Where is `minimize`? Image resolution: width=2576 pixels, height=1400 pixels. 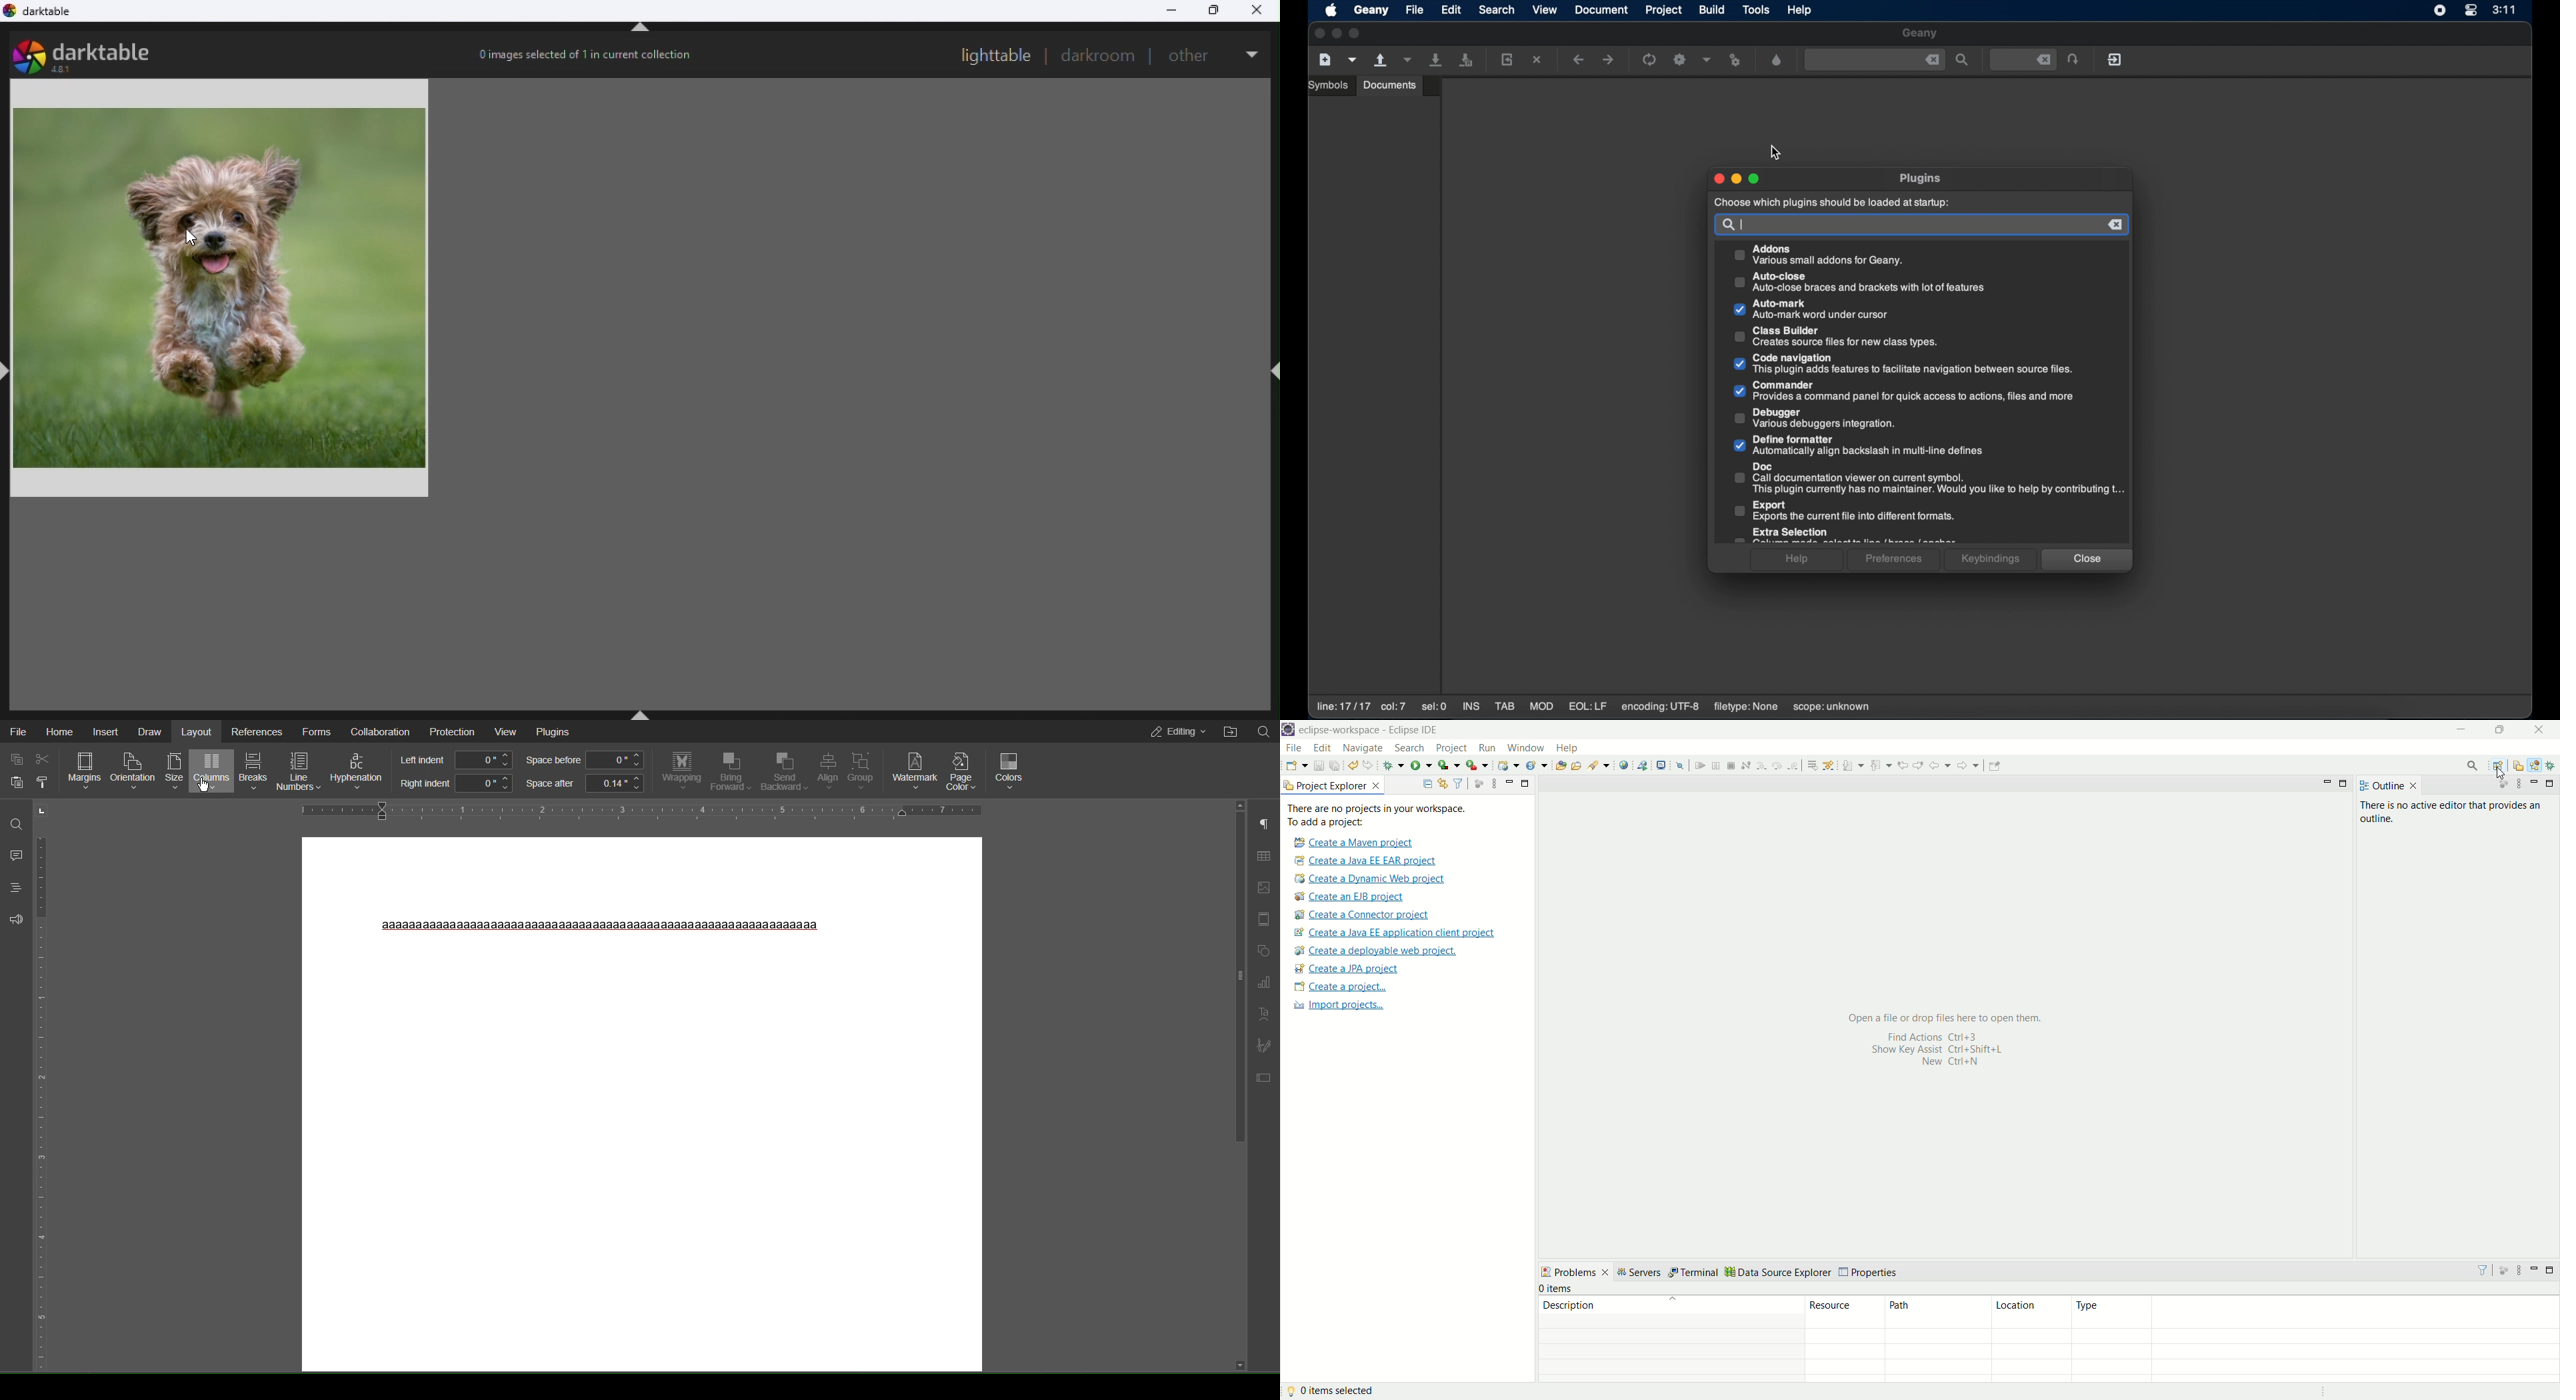
minimize is located at coordinates (1507, 780).